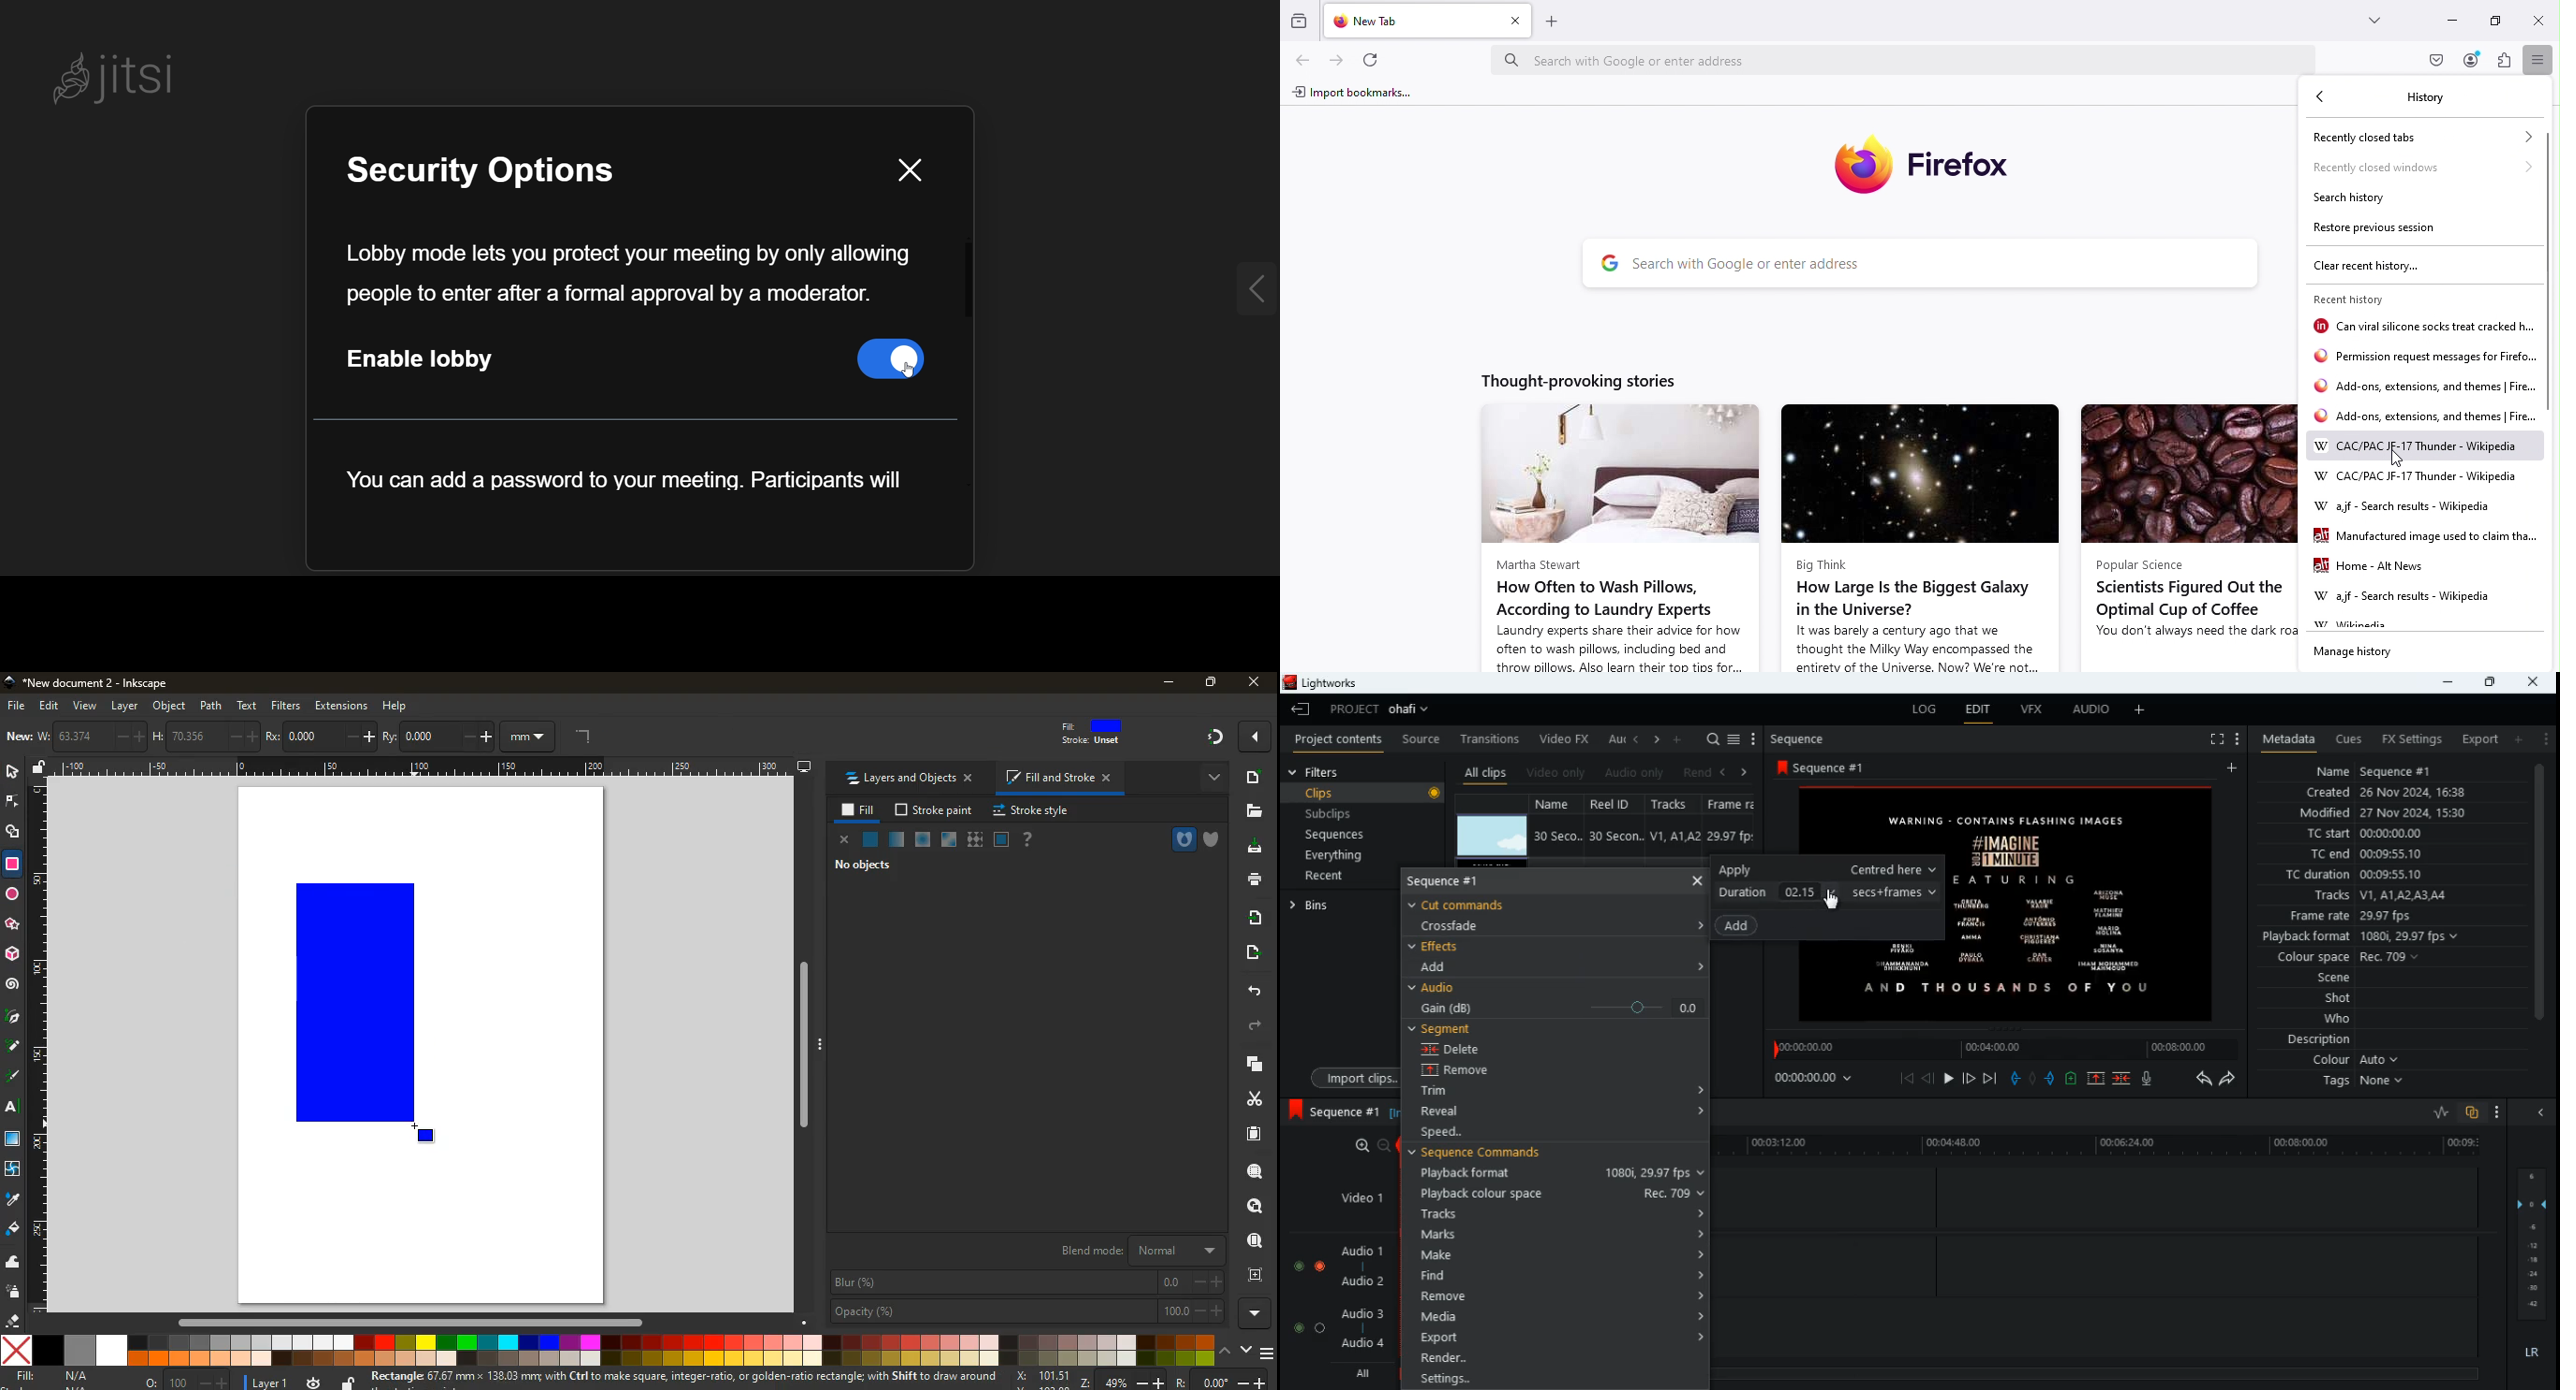 This screenshot has width=2576, height=1400. What do you see at coordinates (641, 363) in the screenshot?
I see `"Enable Lobby" option enabled` at bounding box center [641, 363].